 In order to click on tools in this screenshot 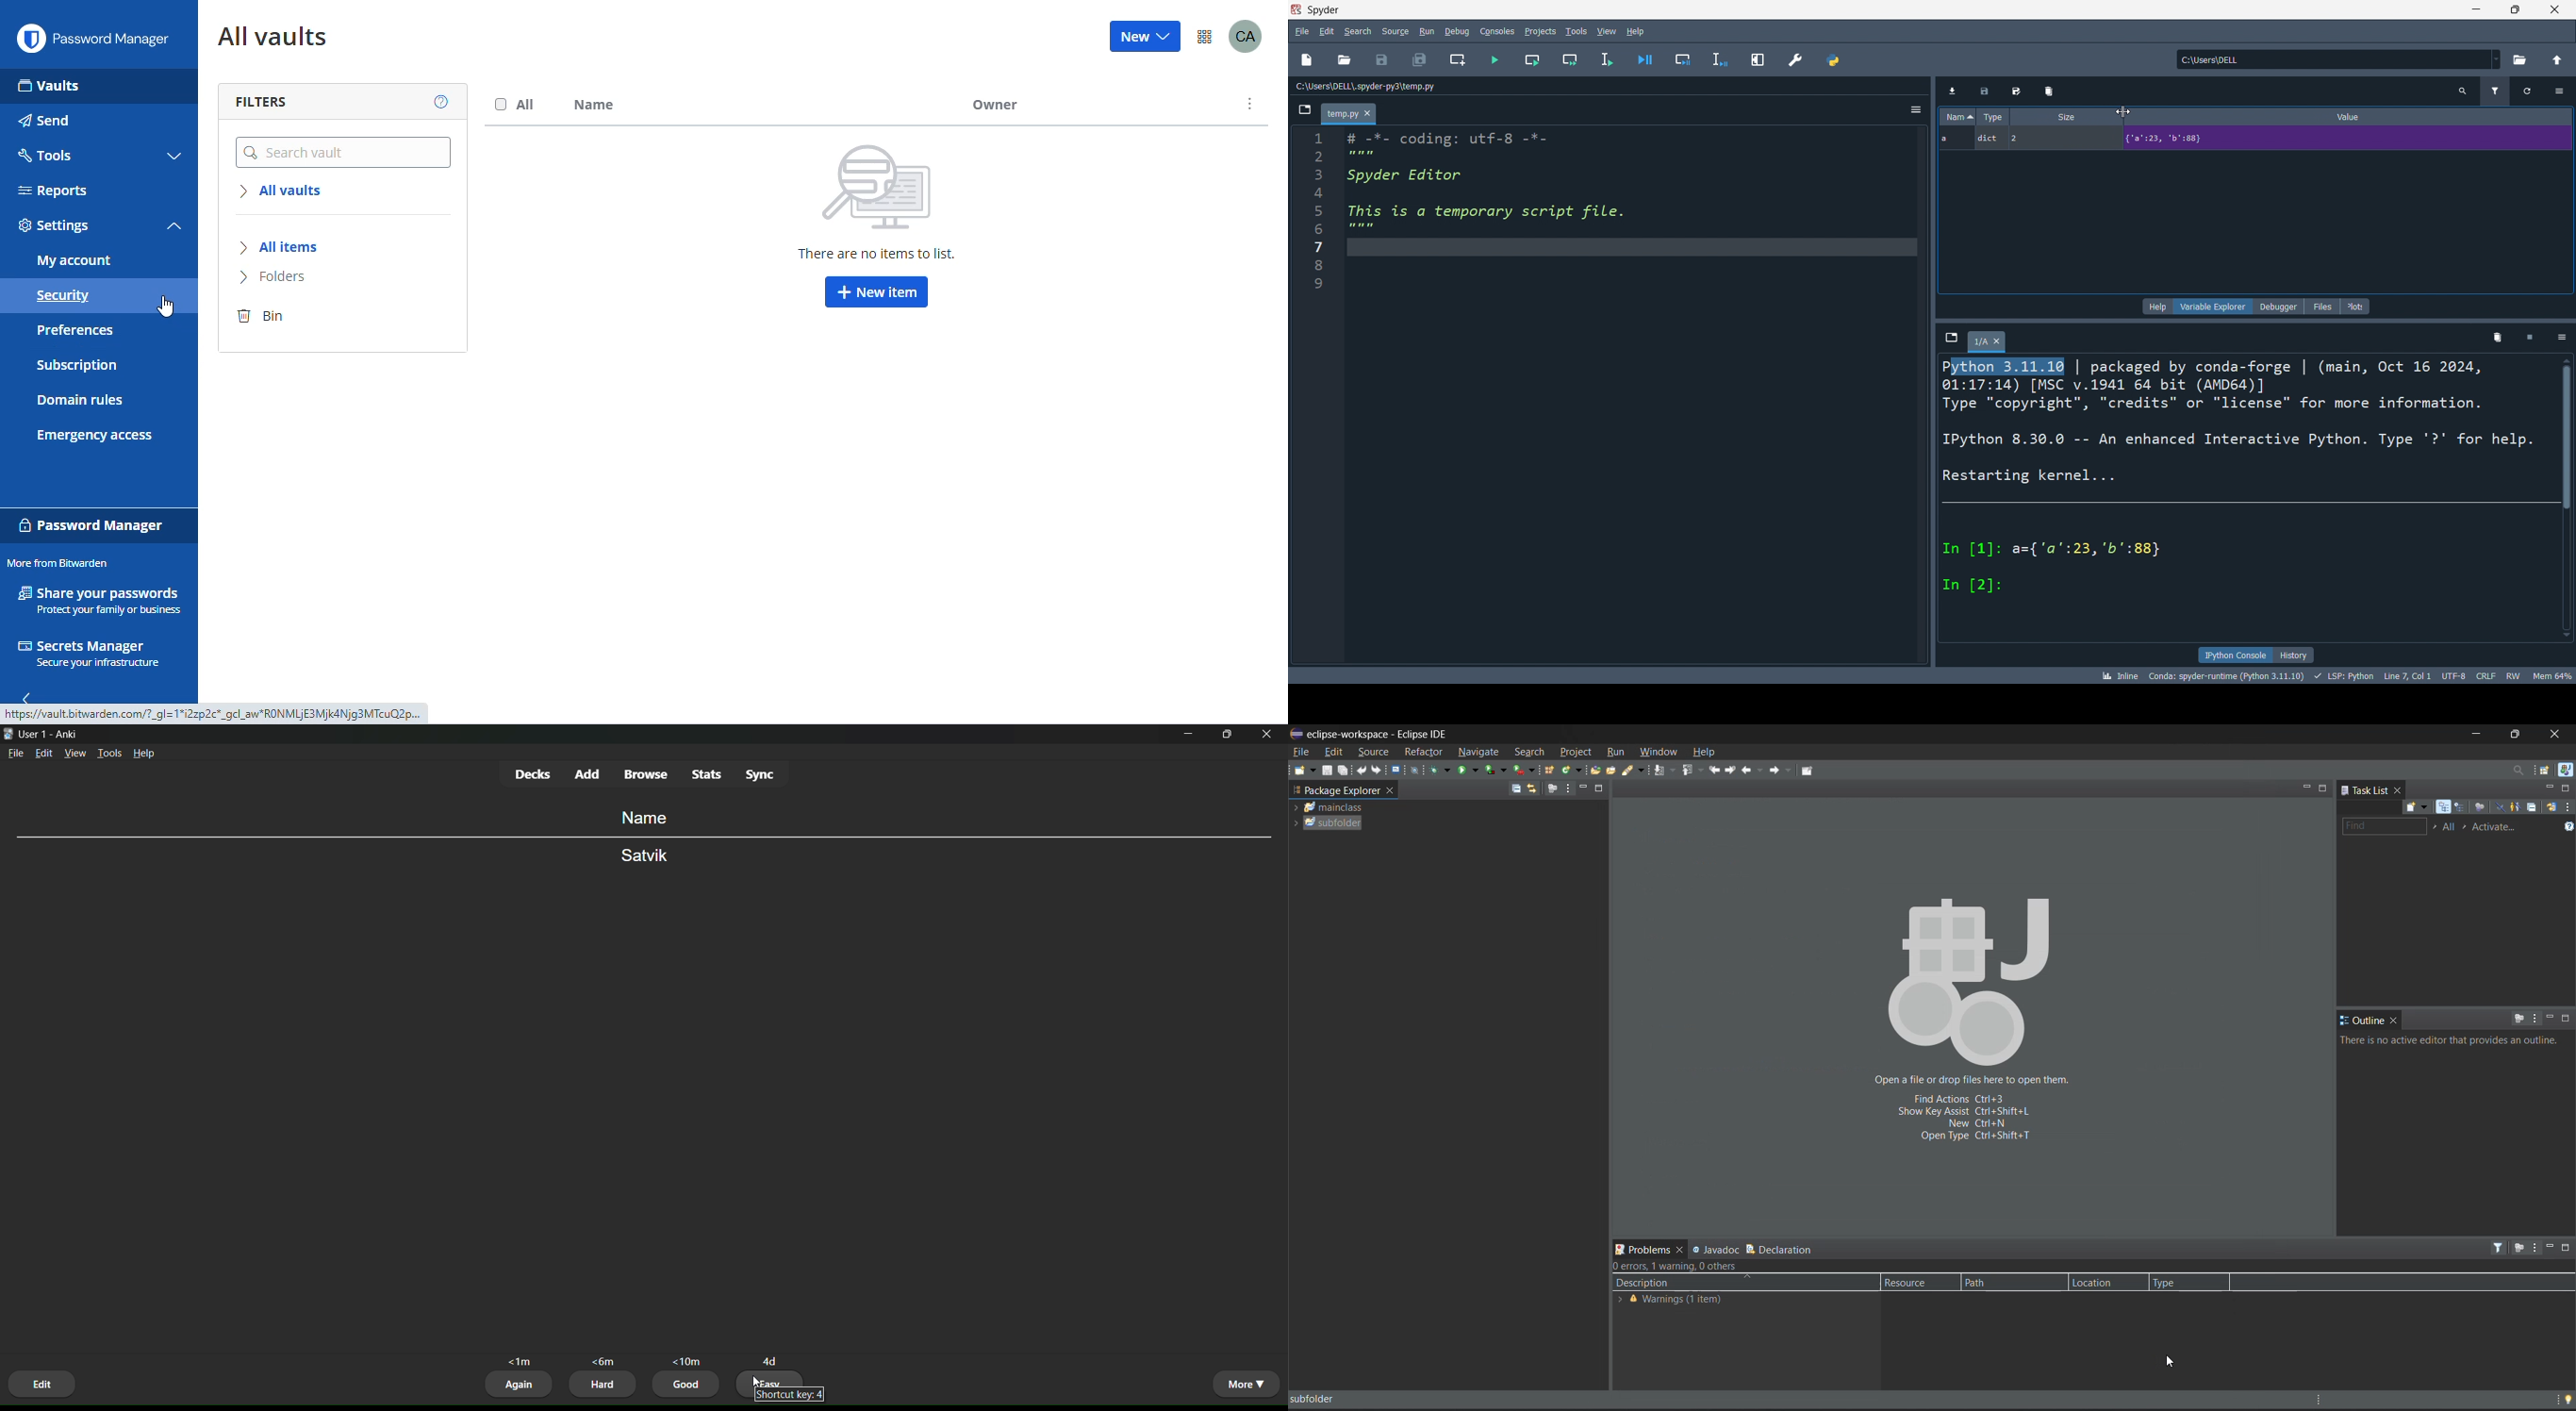, I will do `click(1572, 31)`.